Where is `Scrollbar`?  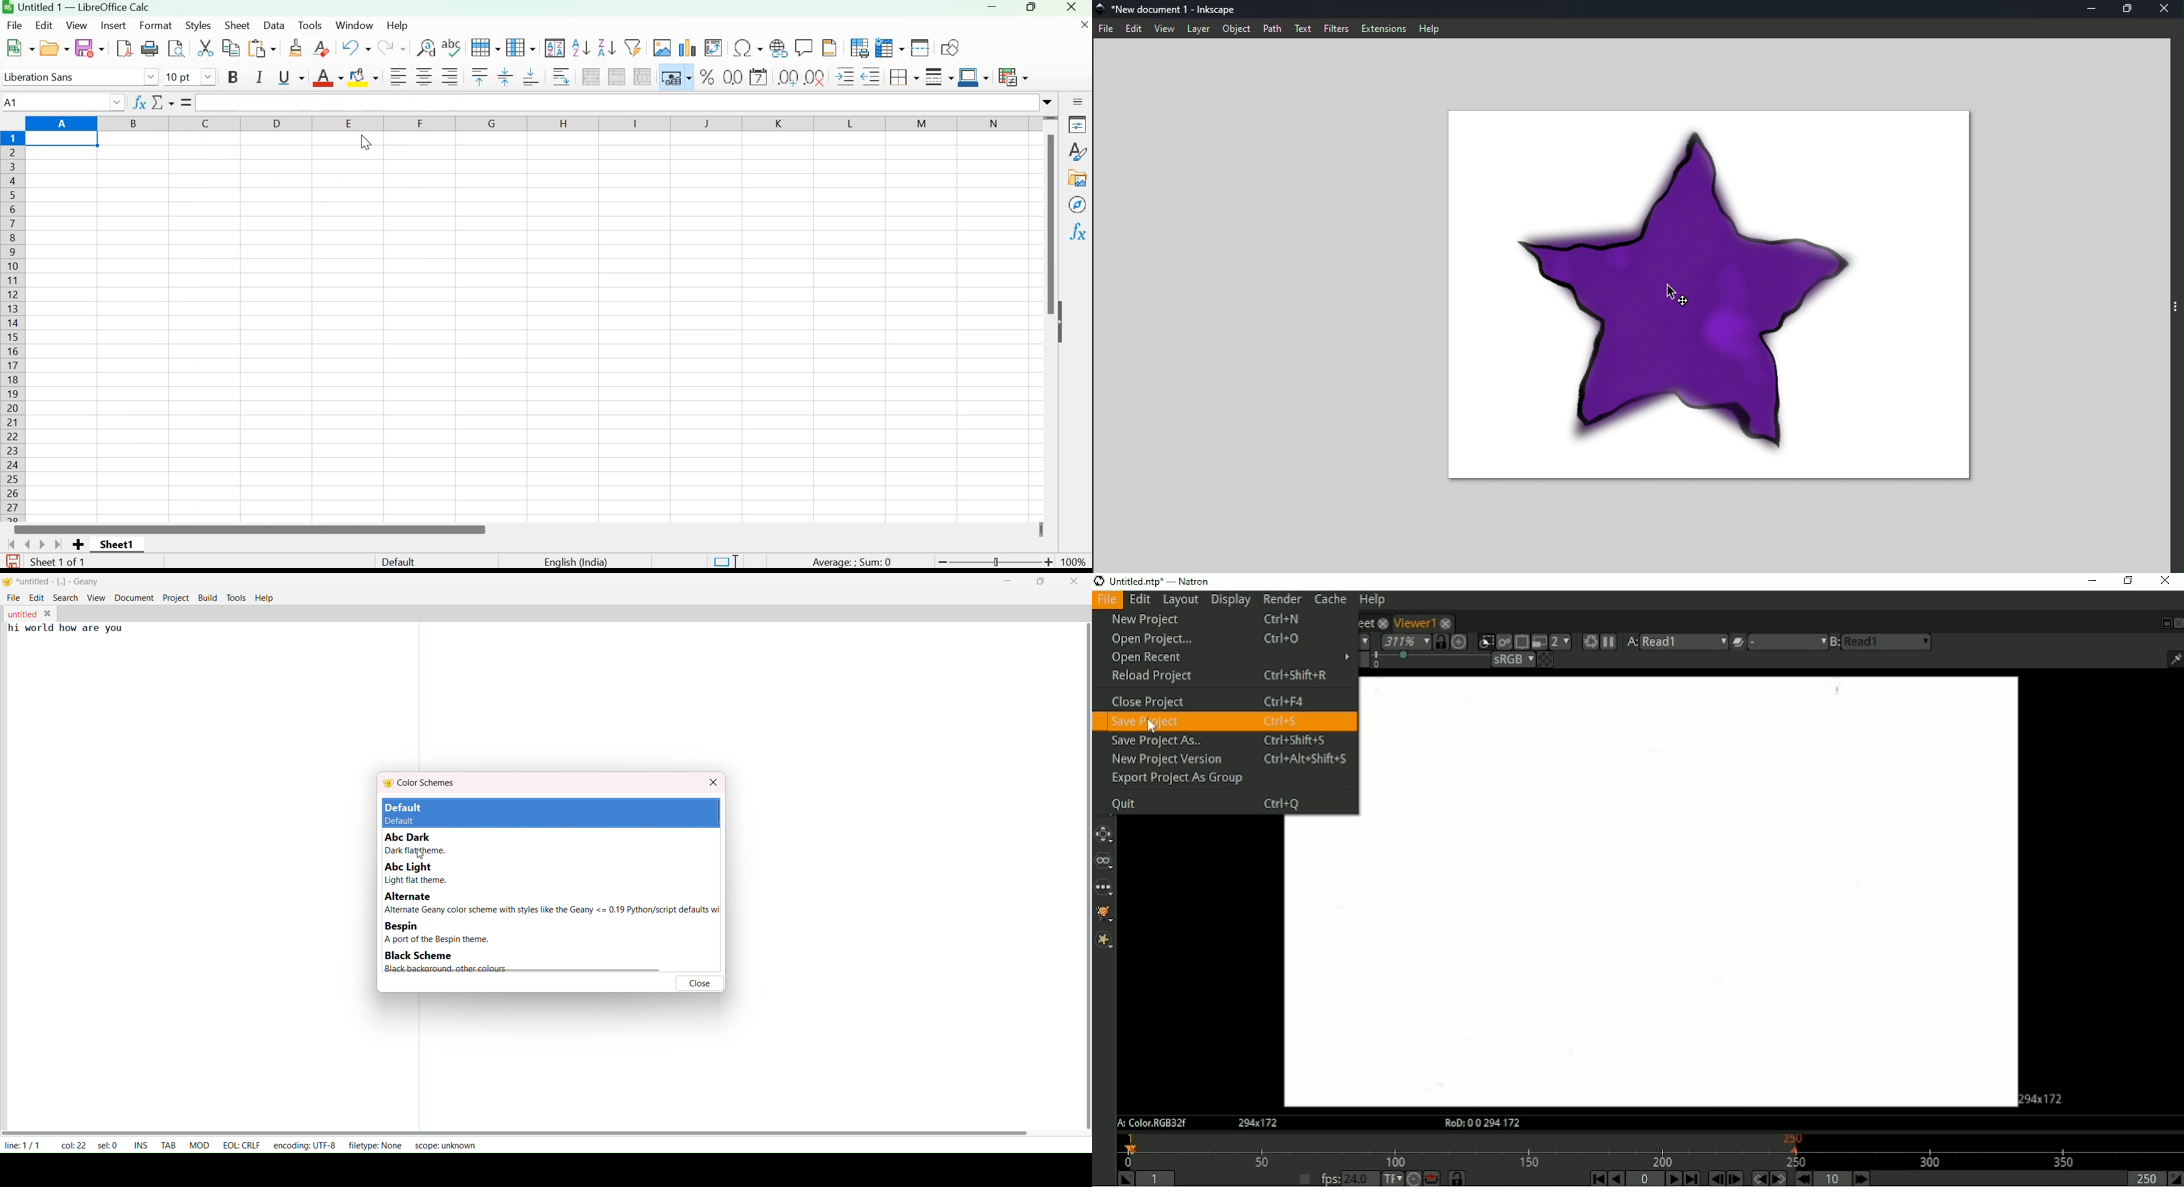
Scrollbar is located at coordinates (252, 530).